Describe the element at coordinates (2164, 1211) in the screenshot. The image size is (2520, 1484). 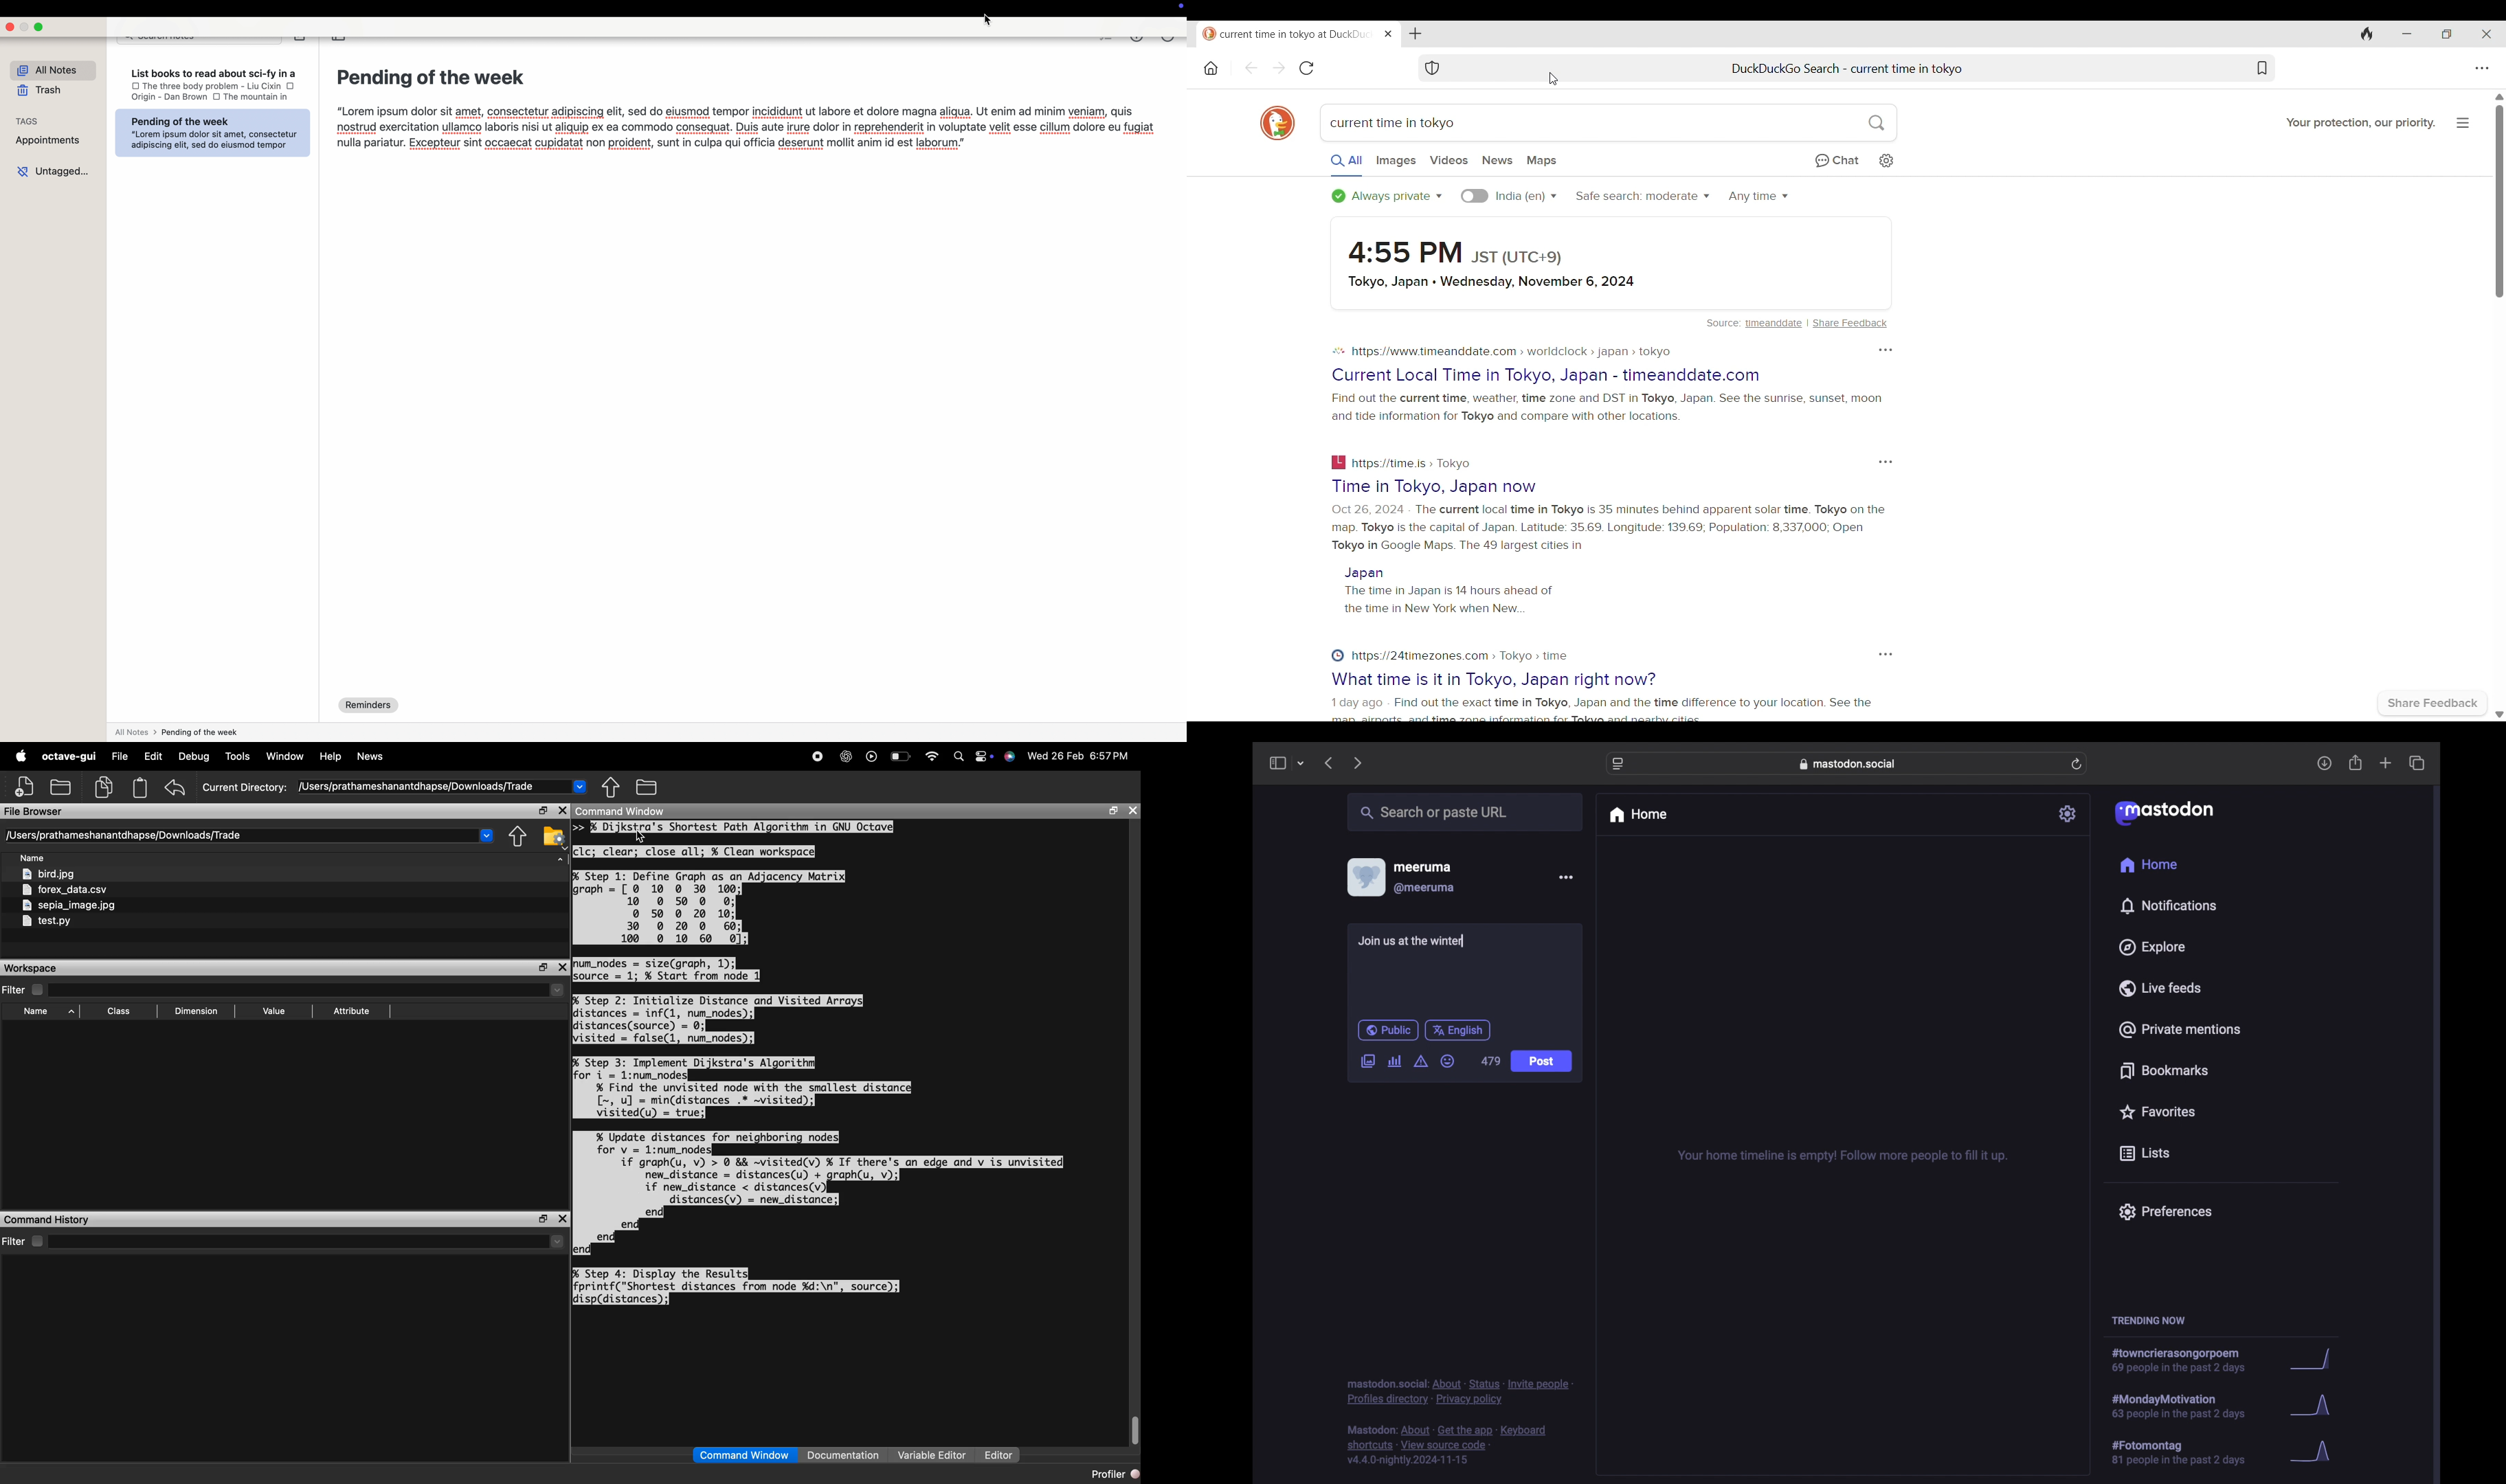
I see `preferences` at that location.